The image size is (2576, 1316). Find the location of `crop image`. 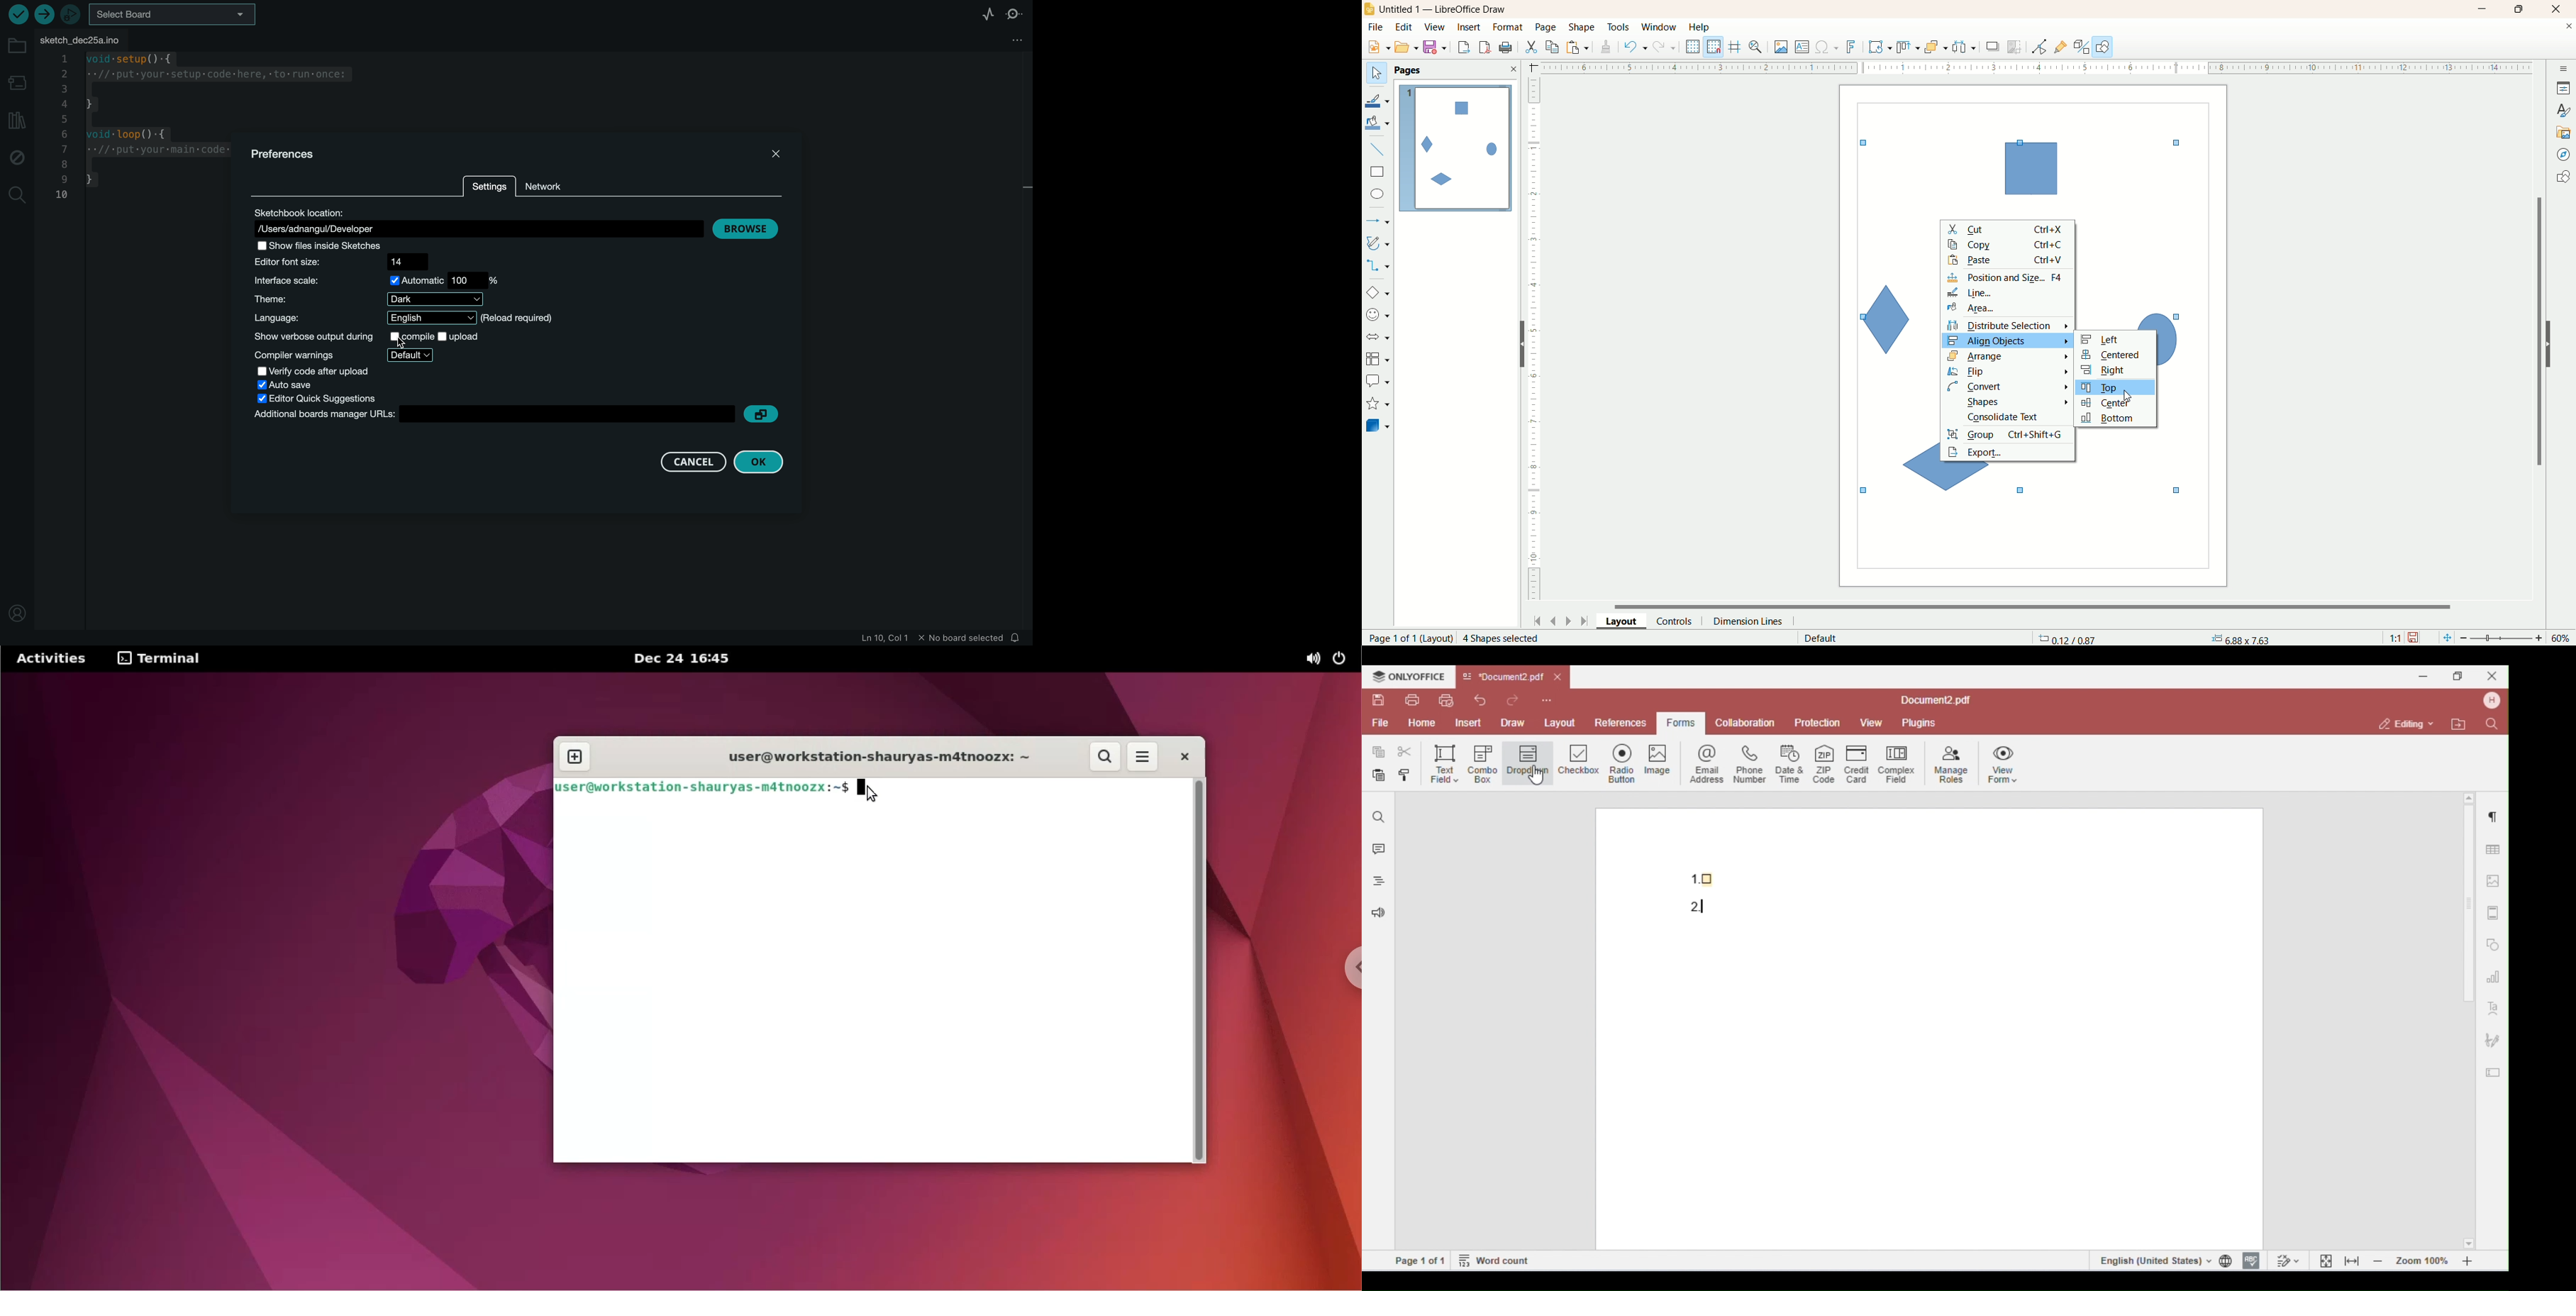

crop image is located at coordinates (2015, 47).